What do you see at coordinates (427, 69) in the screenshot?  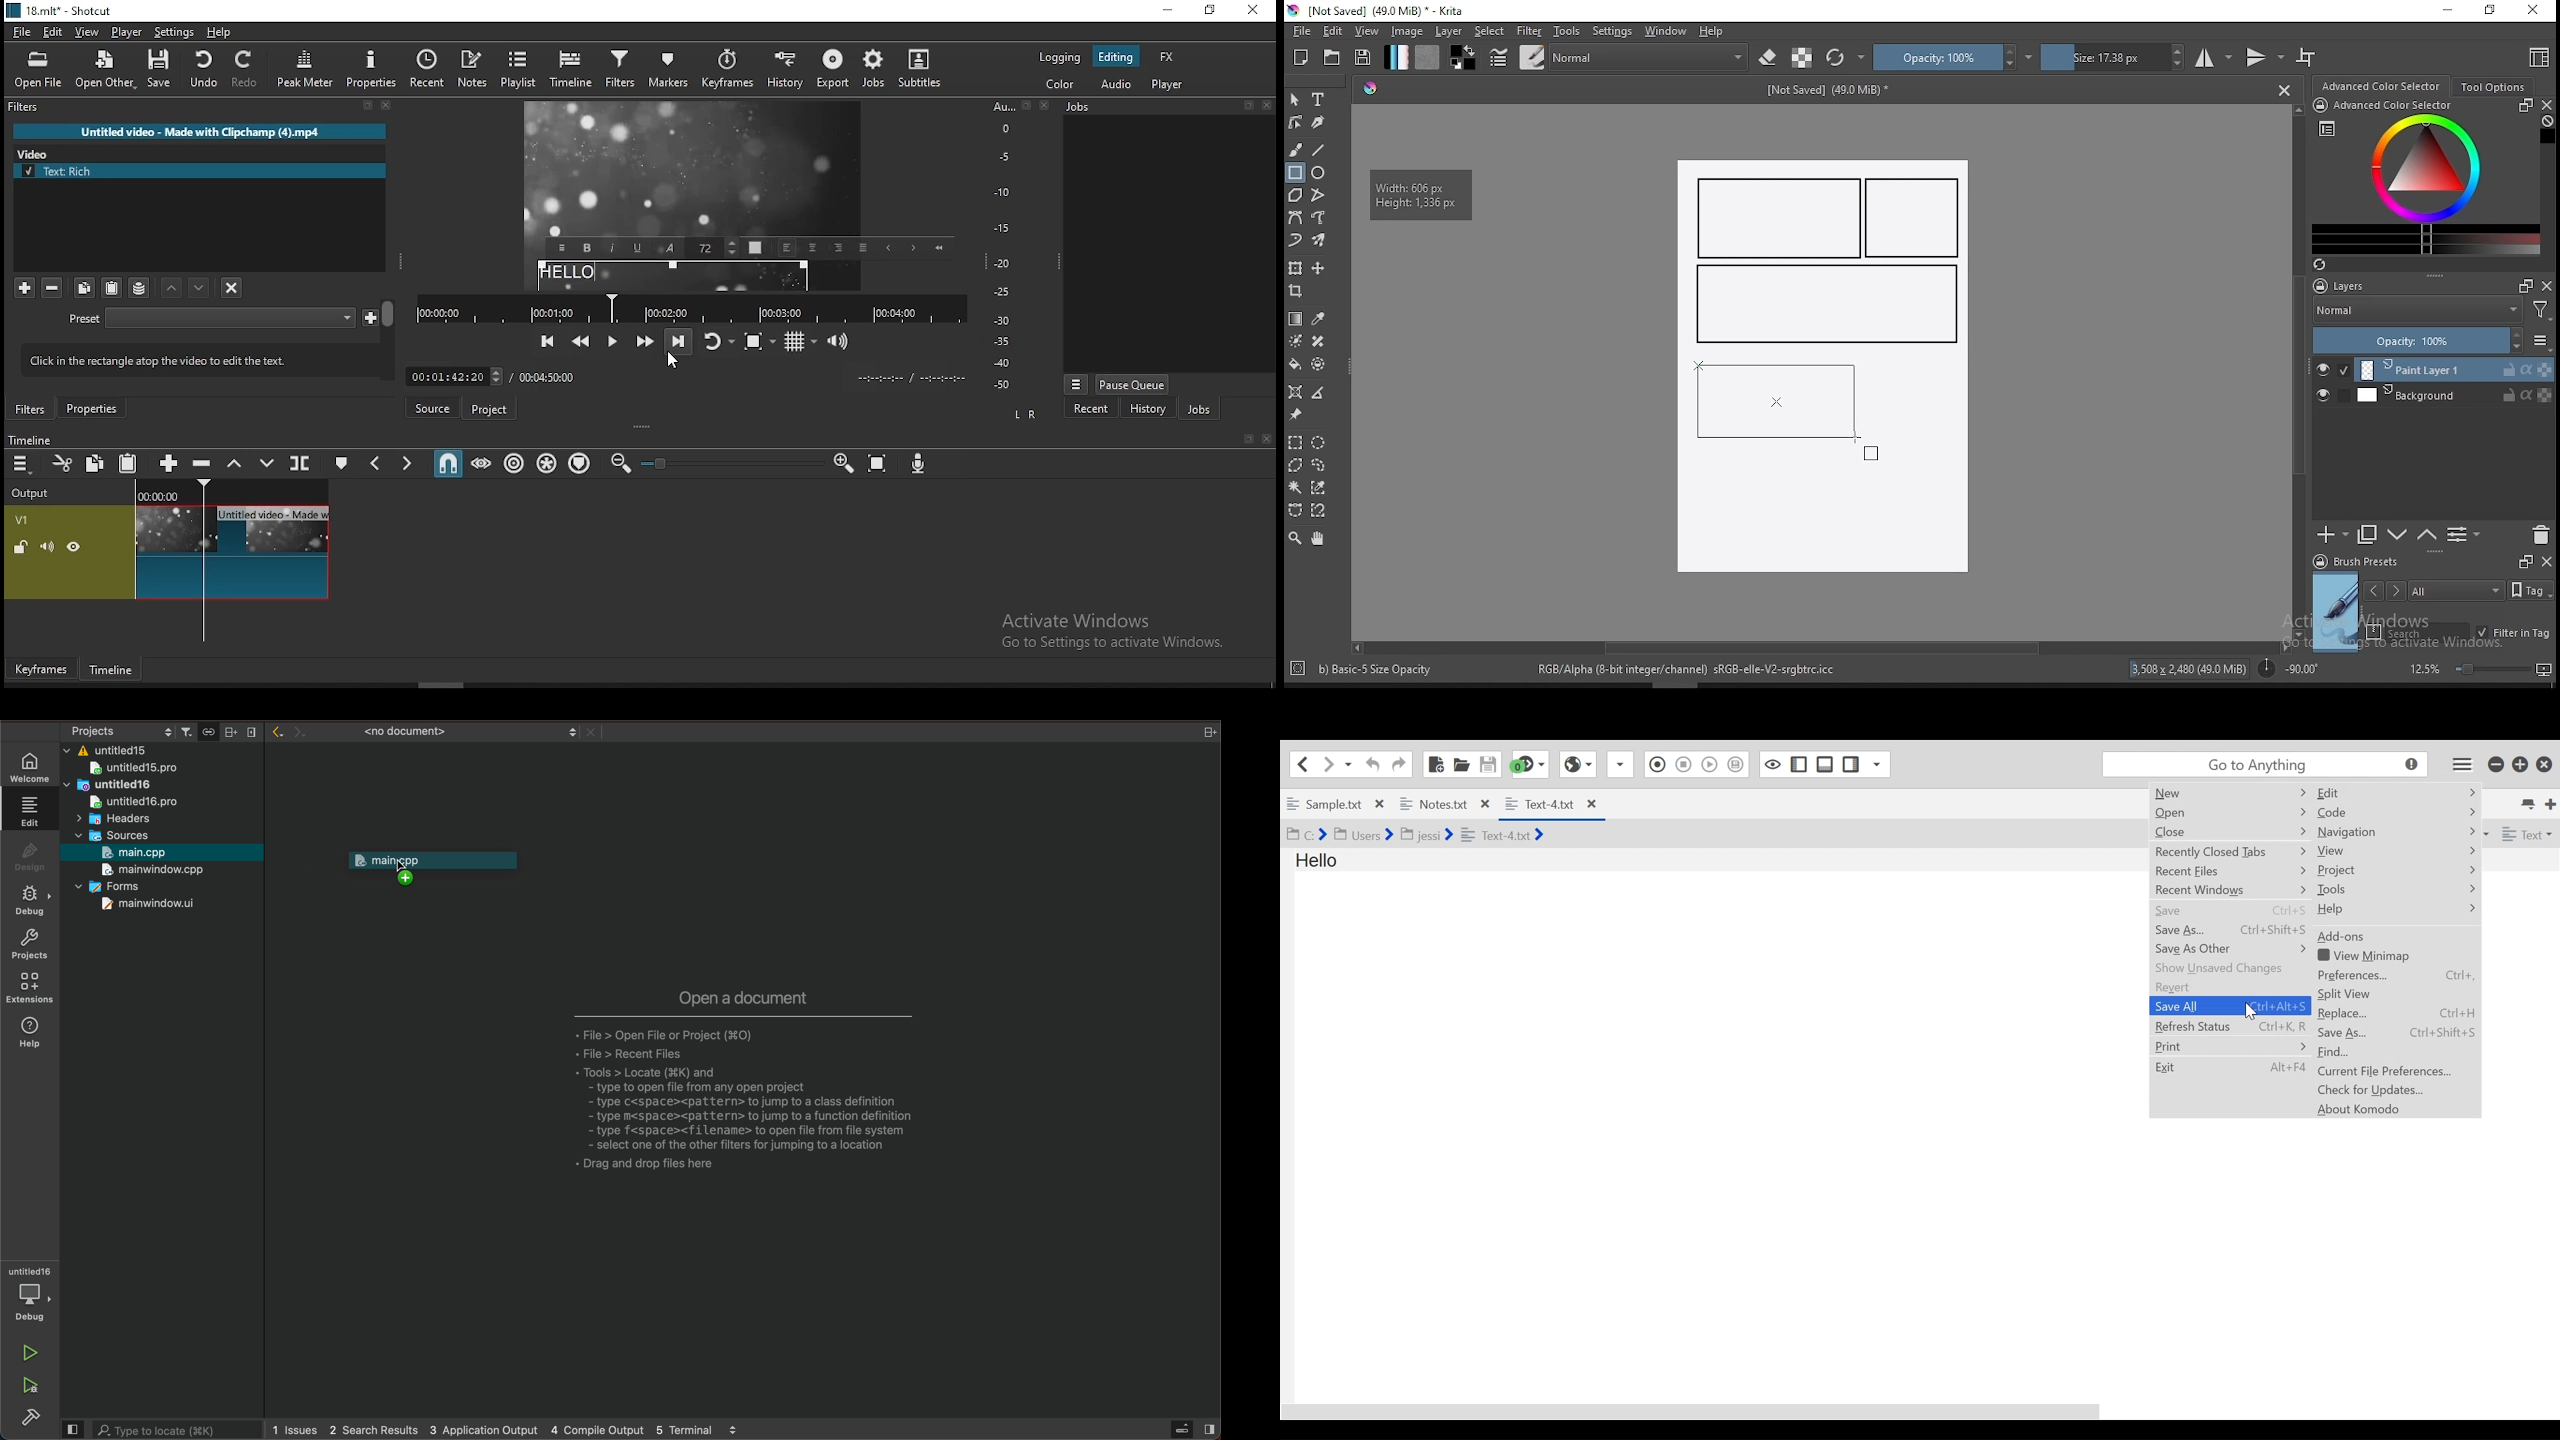 I see `recent` at bounding box center [427, 69].